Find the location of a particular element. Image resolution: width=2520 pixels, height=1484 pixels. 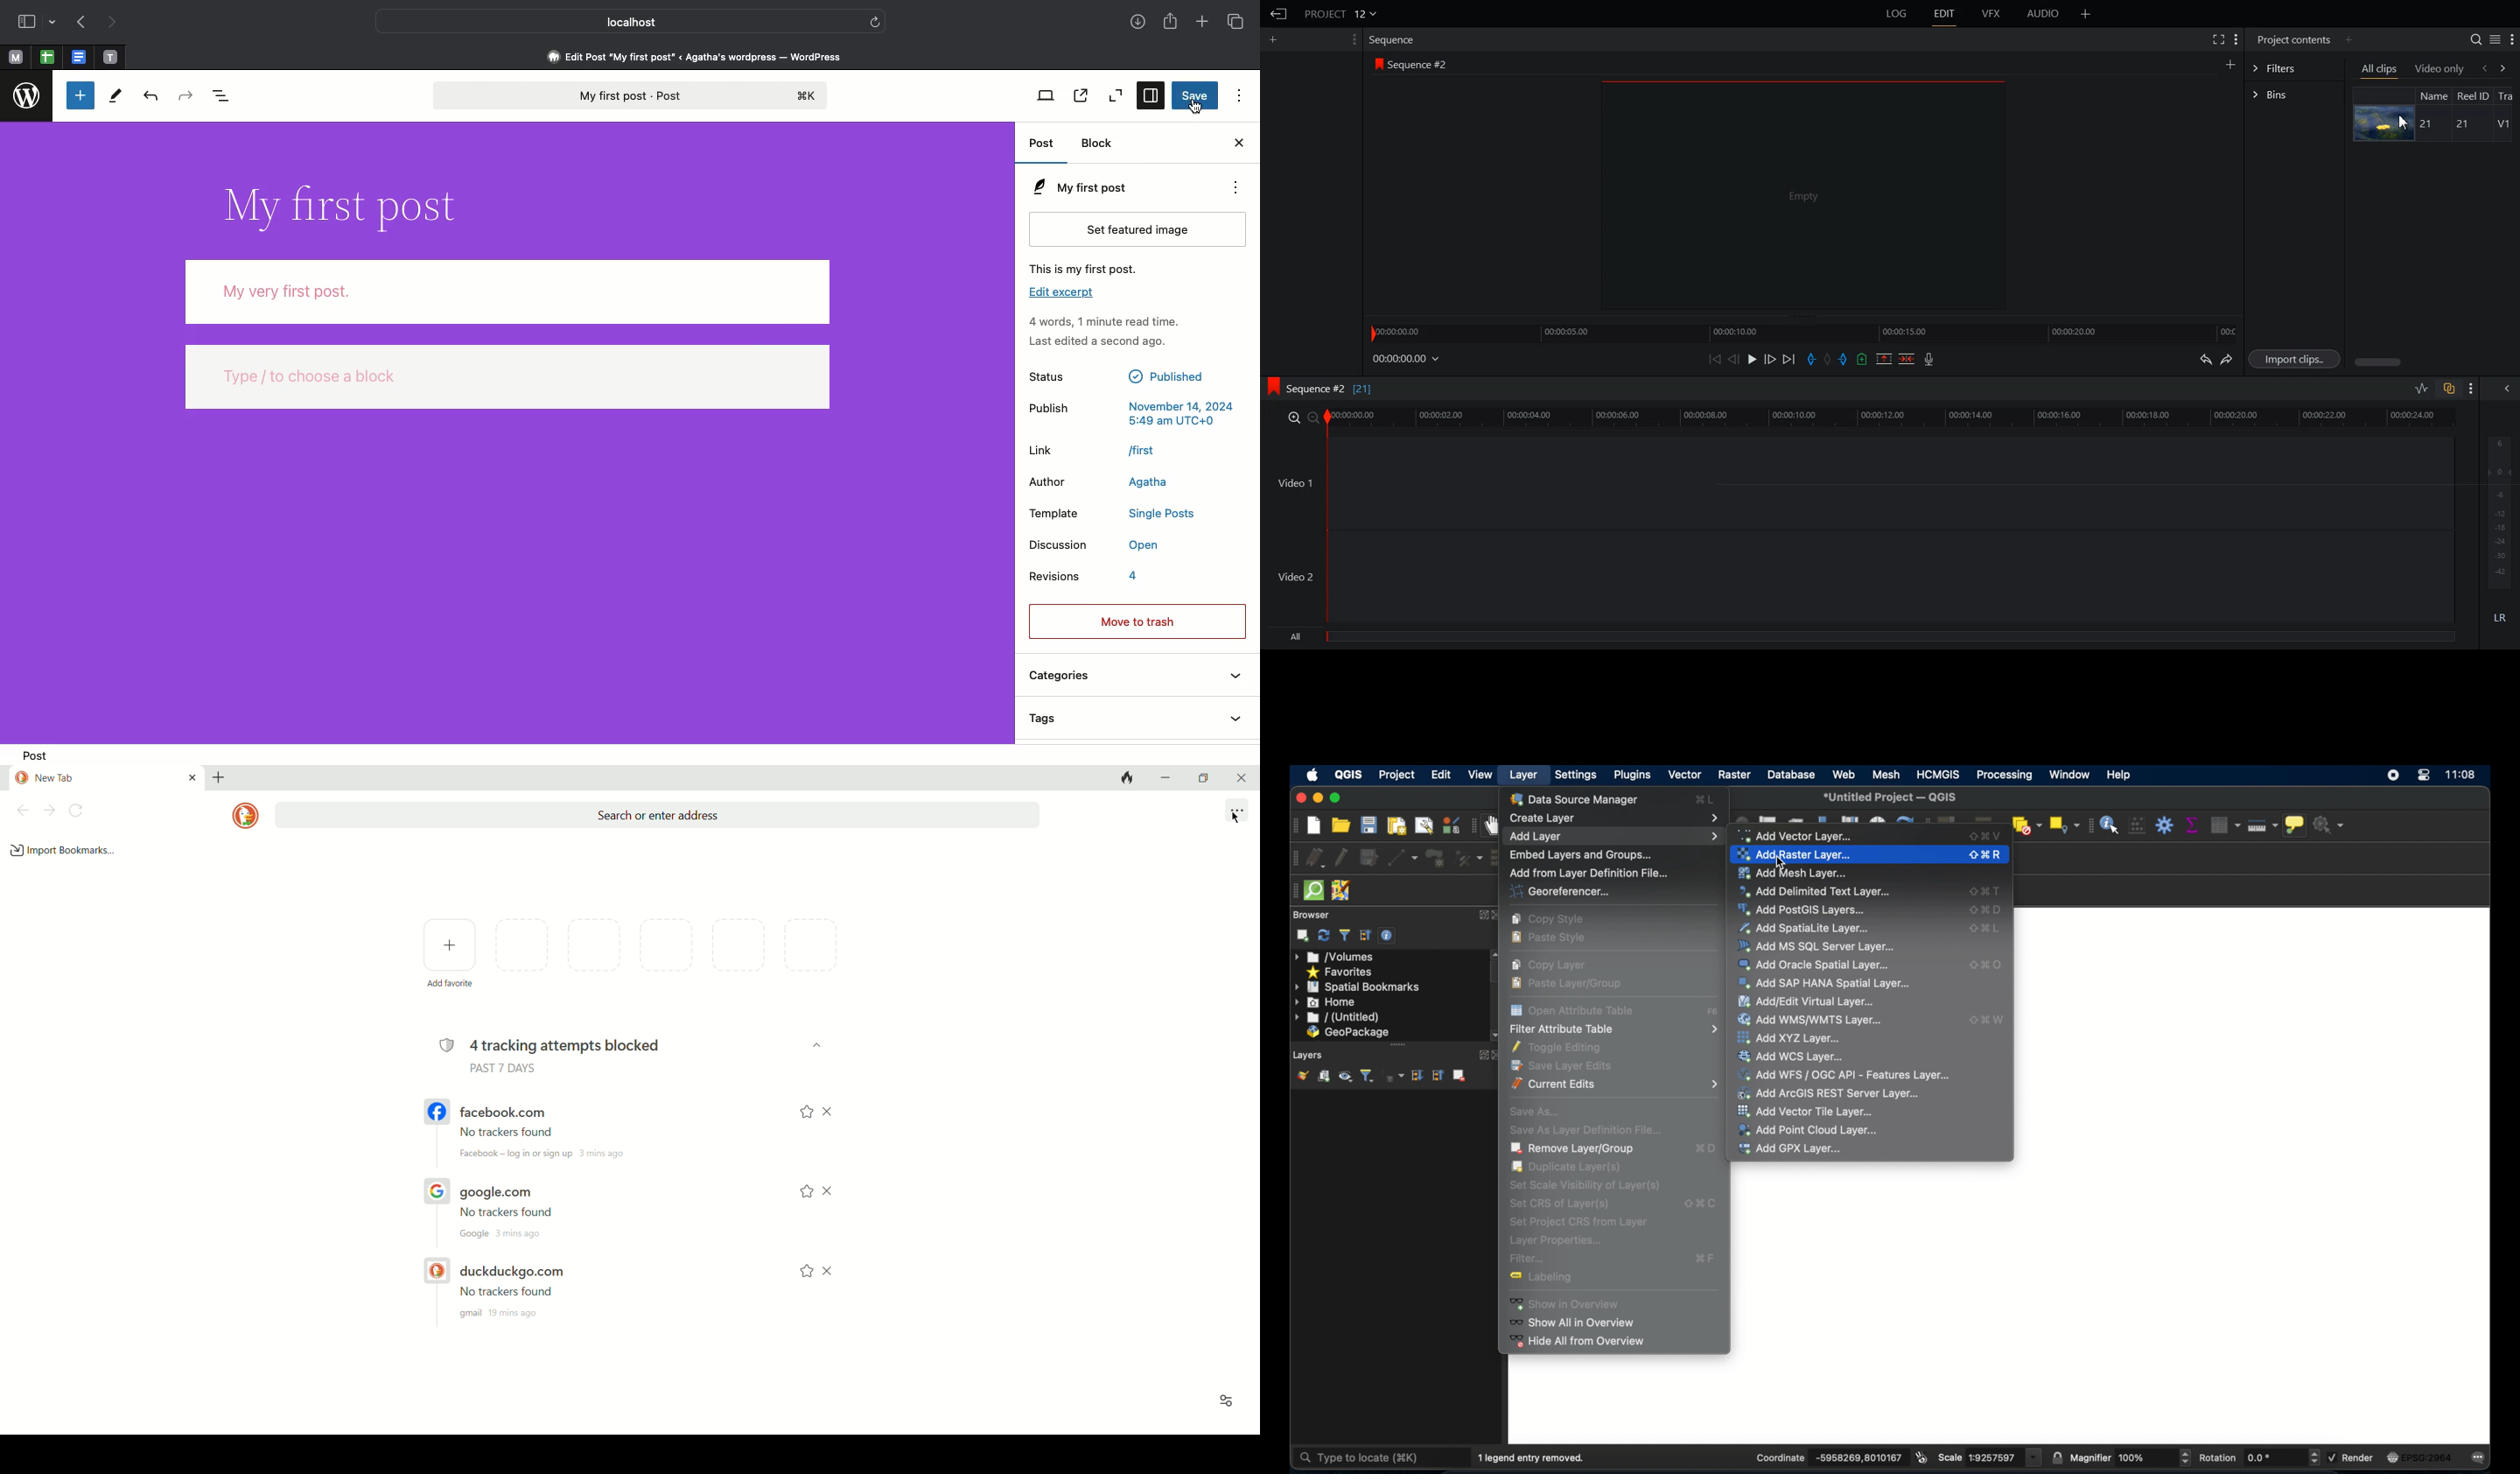

open layer styling panel is located at coordinates (1303, 1075).